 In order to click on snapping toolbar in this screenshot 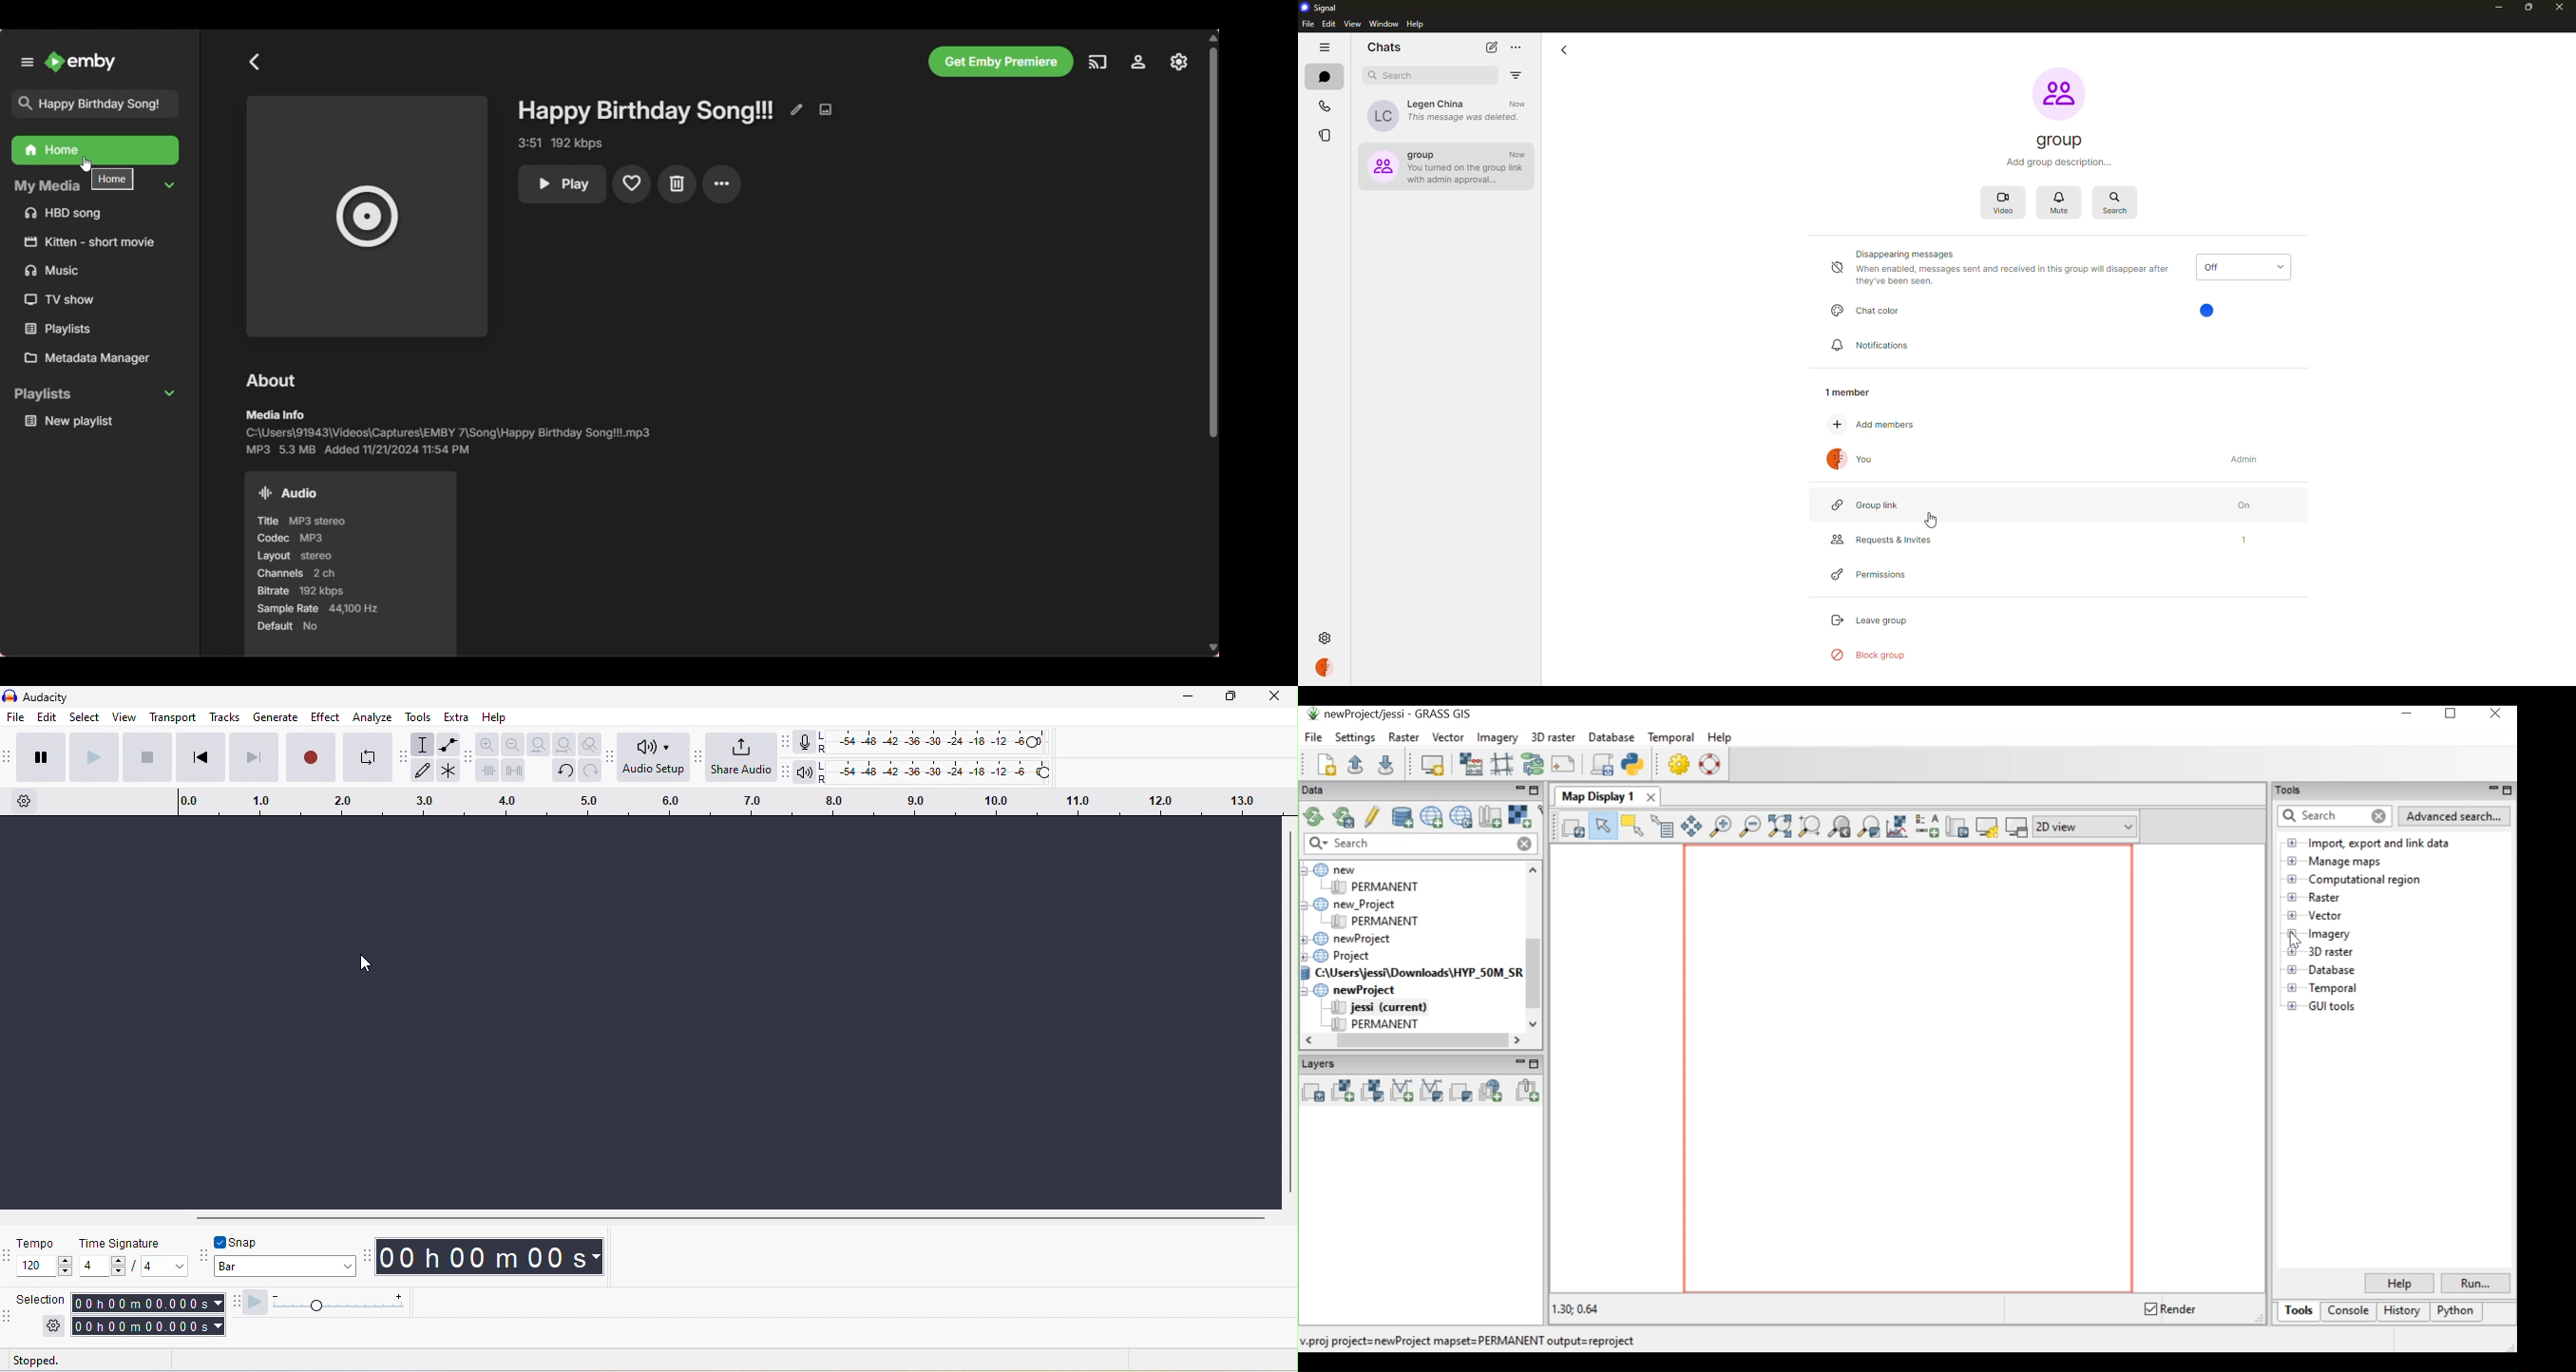, I will do `click(202, 1257)`.